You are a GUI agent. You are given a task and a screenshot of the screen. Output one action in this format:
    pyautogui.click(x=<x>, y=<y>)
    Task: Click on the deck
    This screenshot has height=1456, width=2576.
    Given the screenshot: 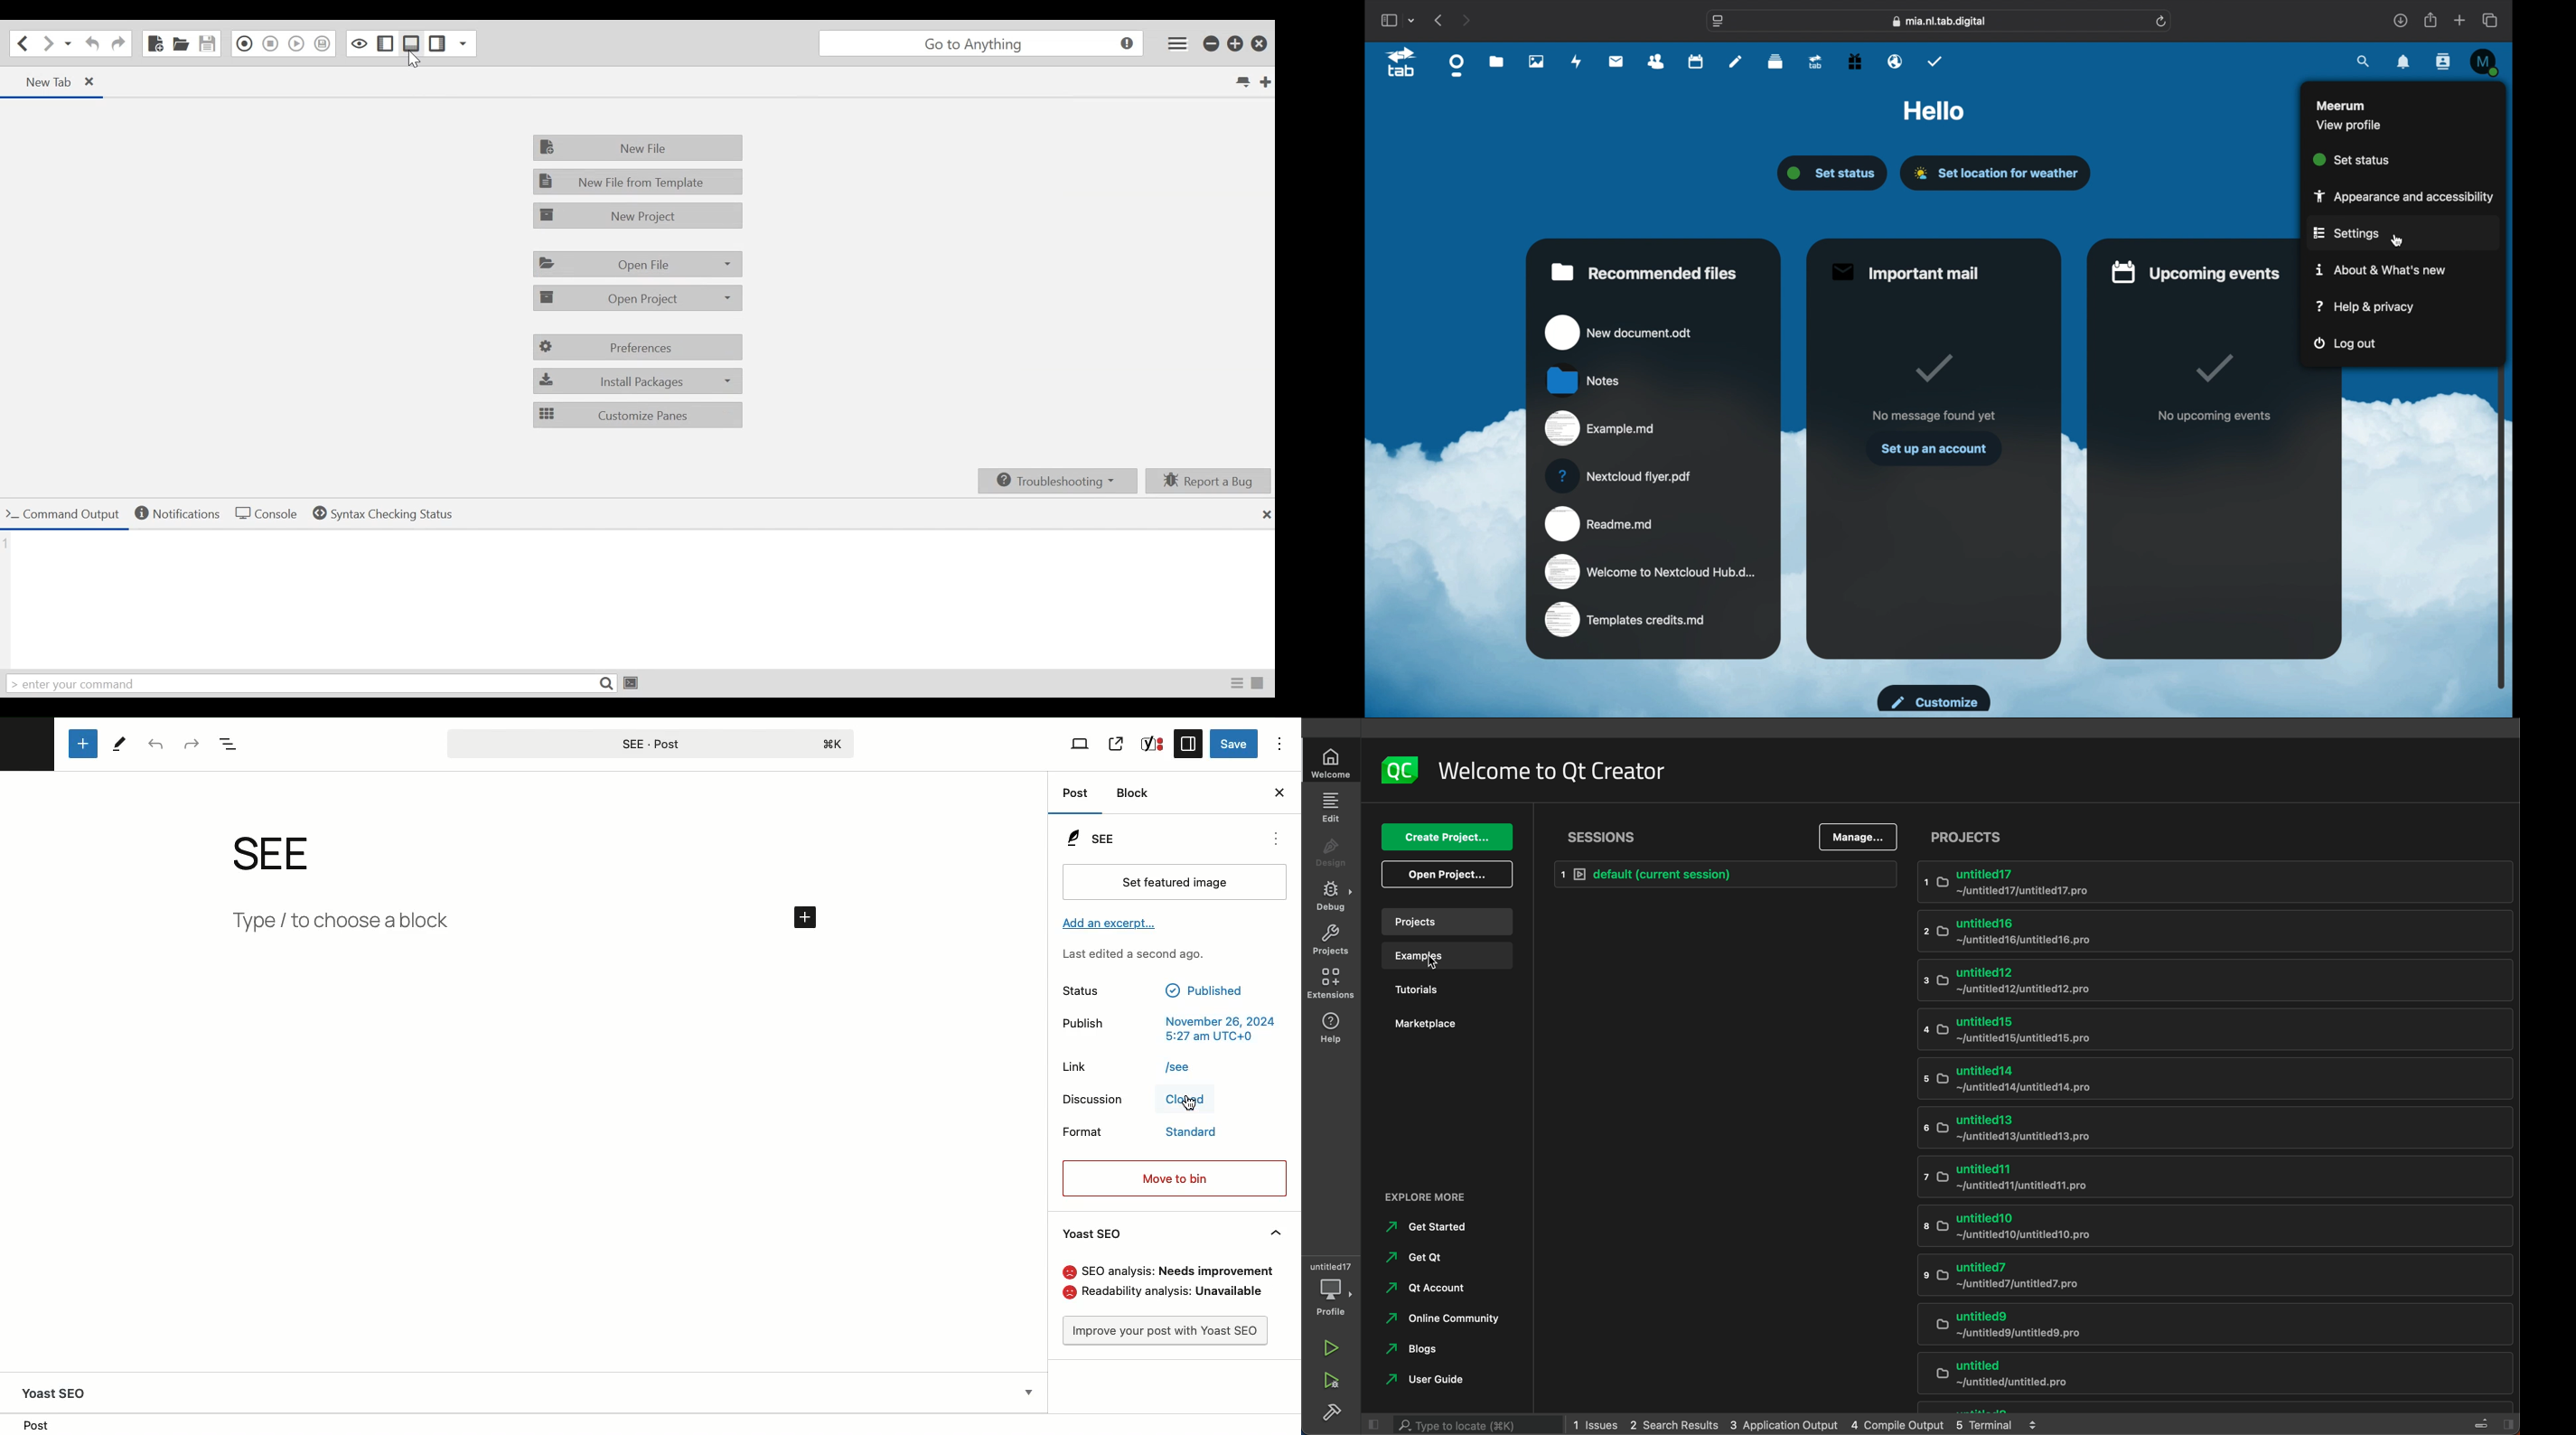 What is the action you would take?
    pyautogui.click(x=1775, y=62)
    